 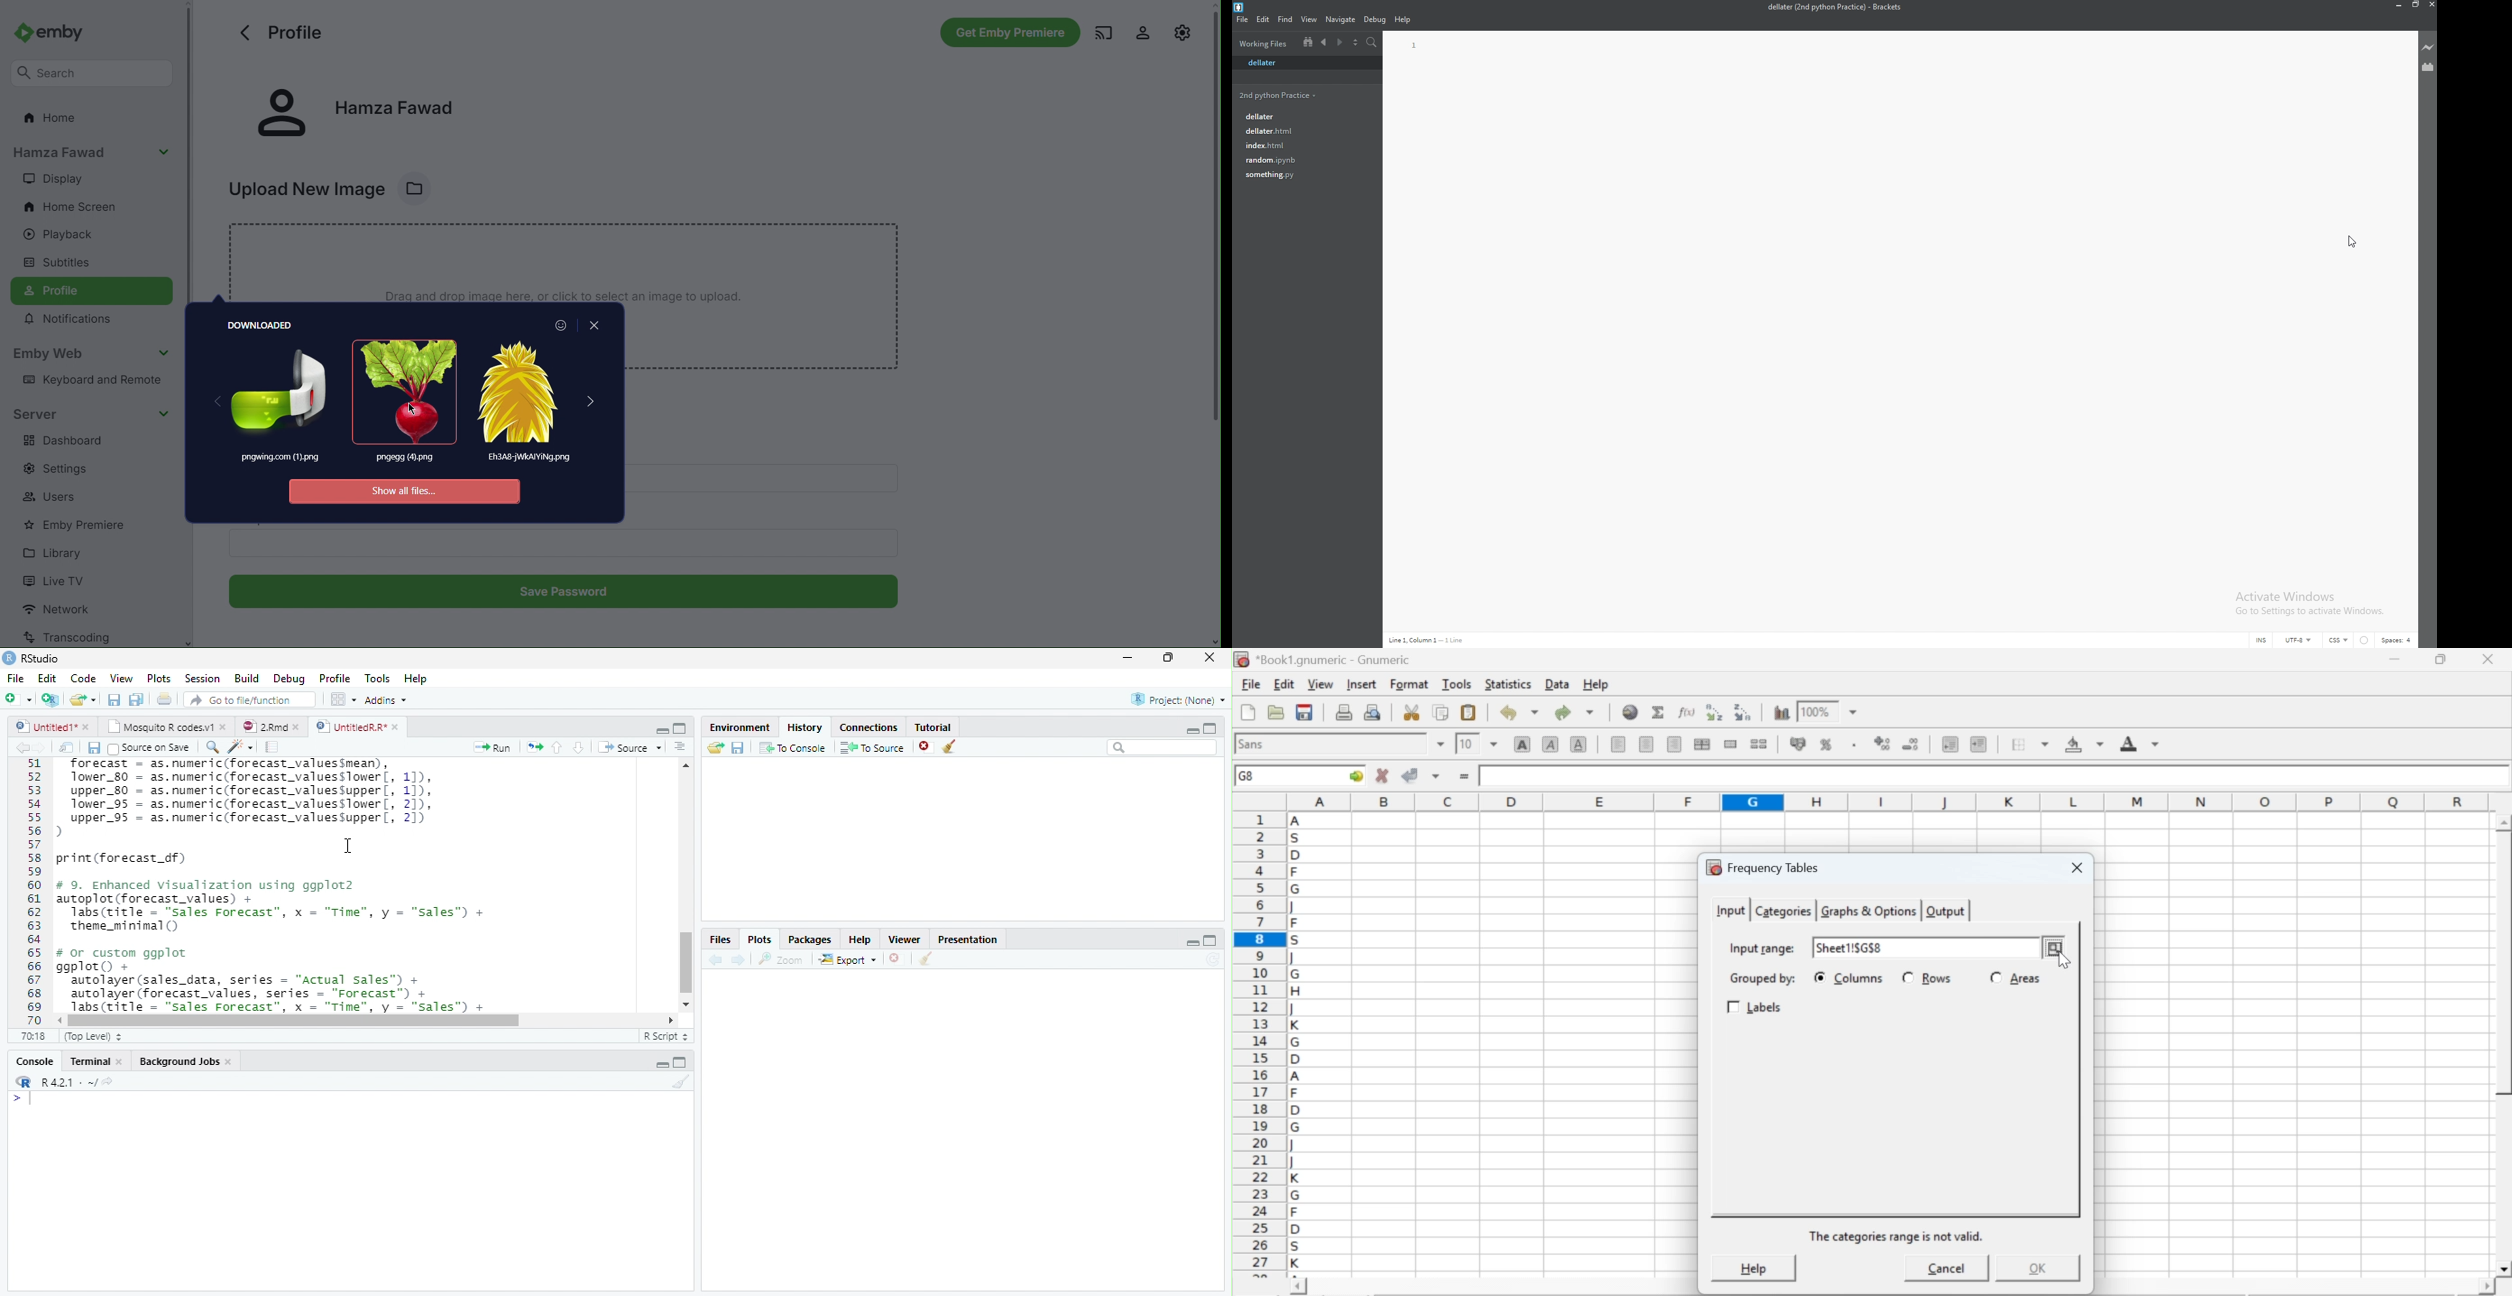 I want to click on Re-run, so click(x=533, y=747).